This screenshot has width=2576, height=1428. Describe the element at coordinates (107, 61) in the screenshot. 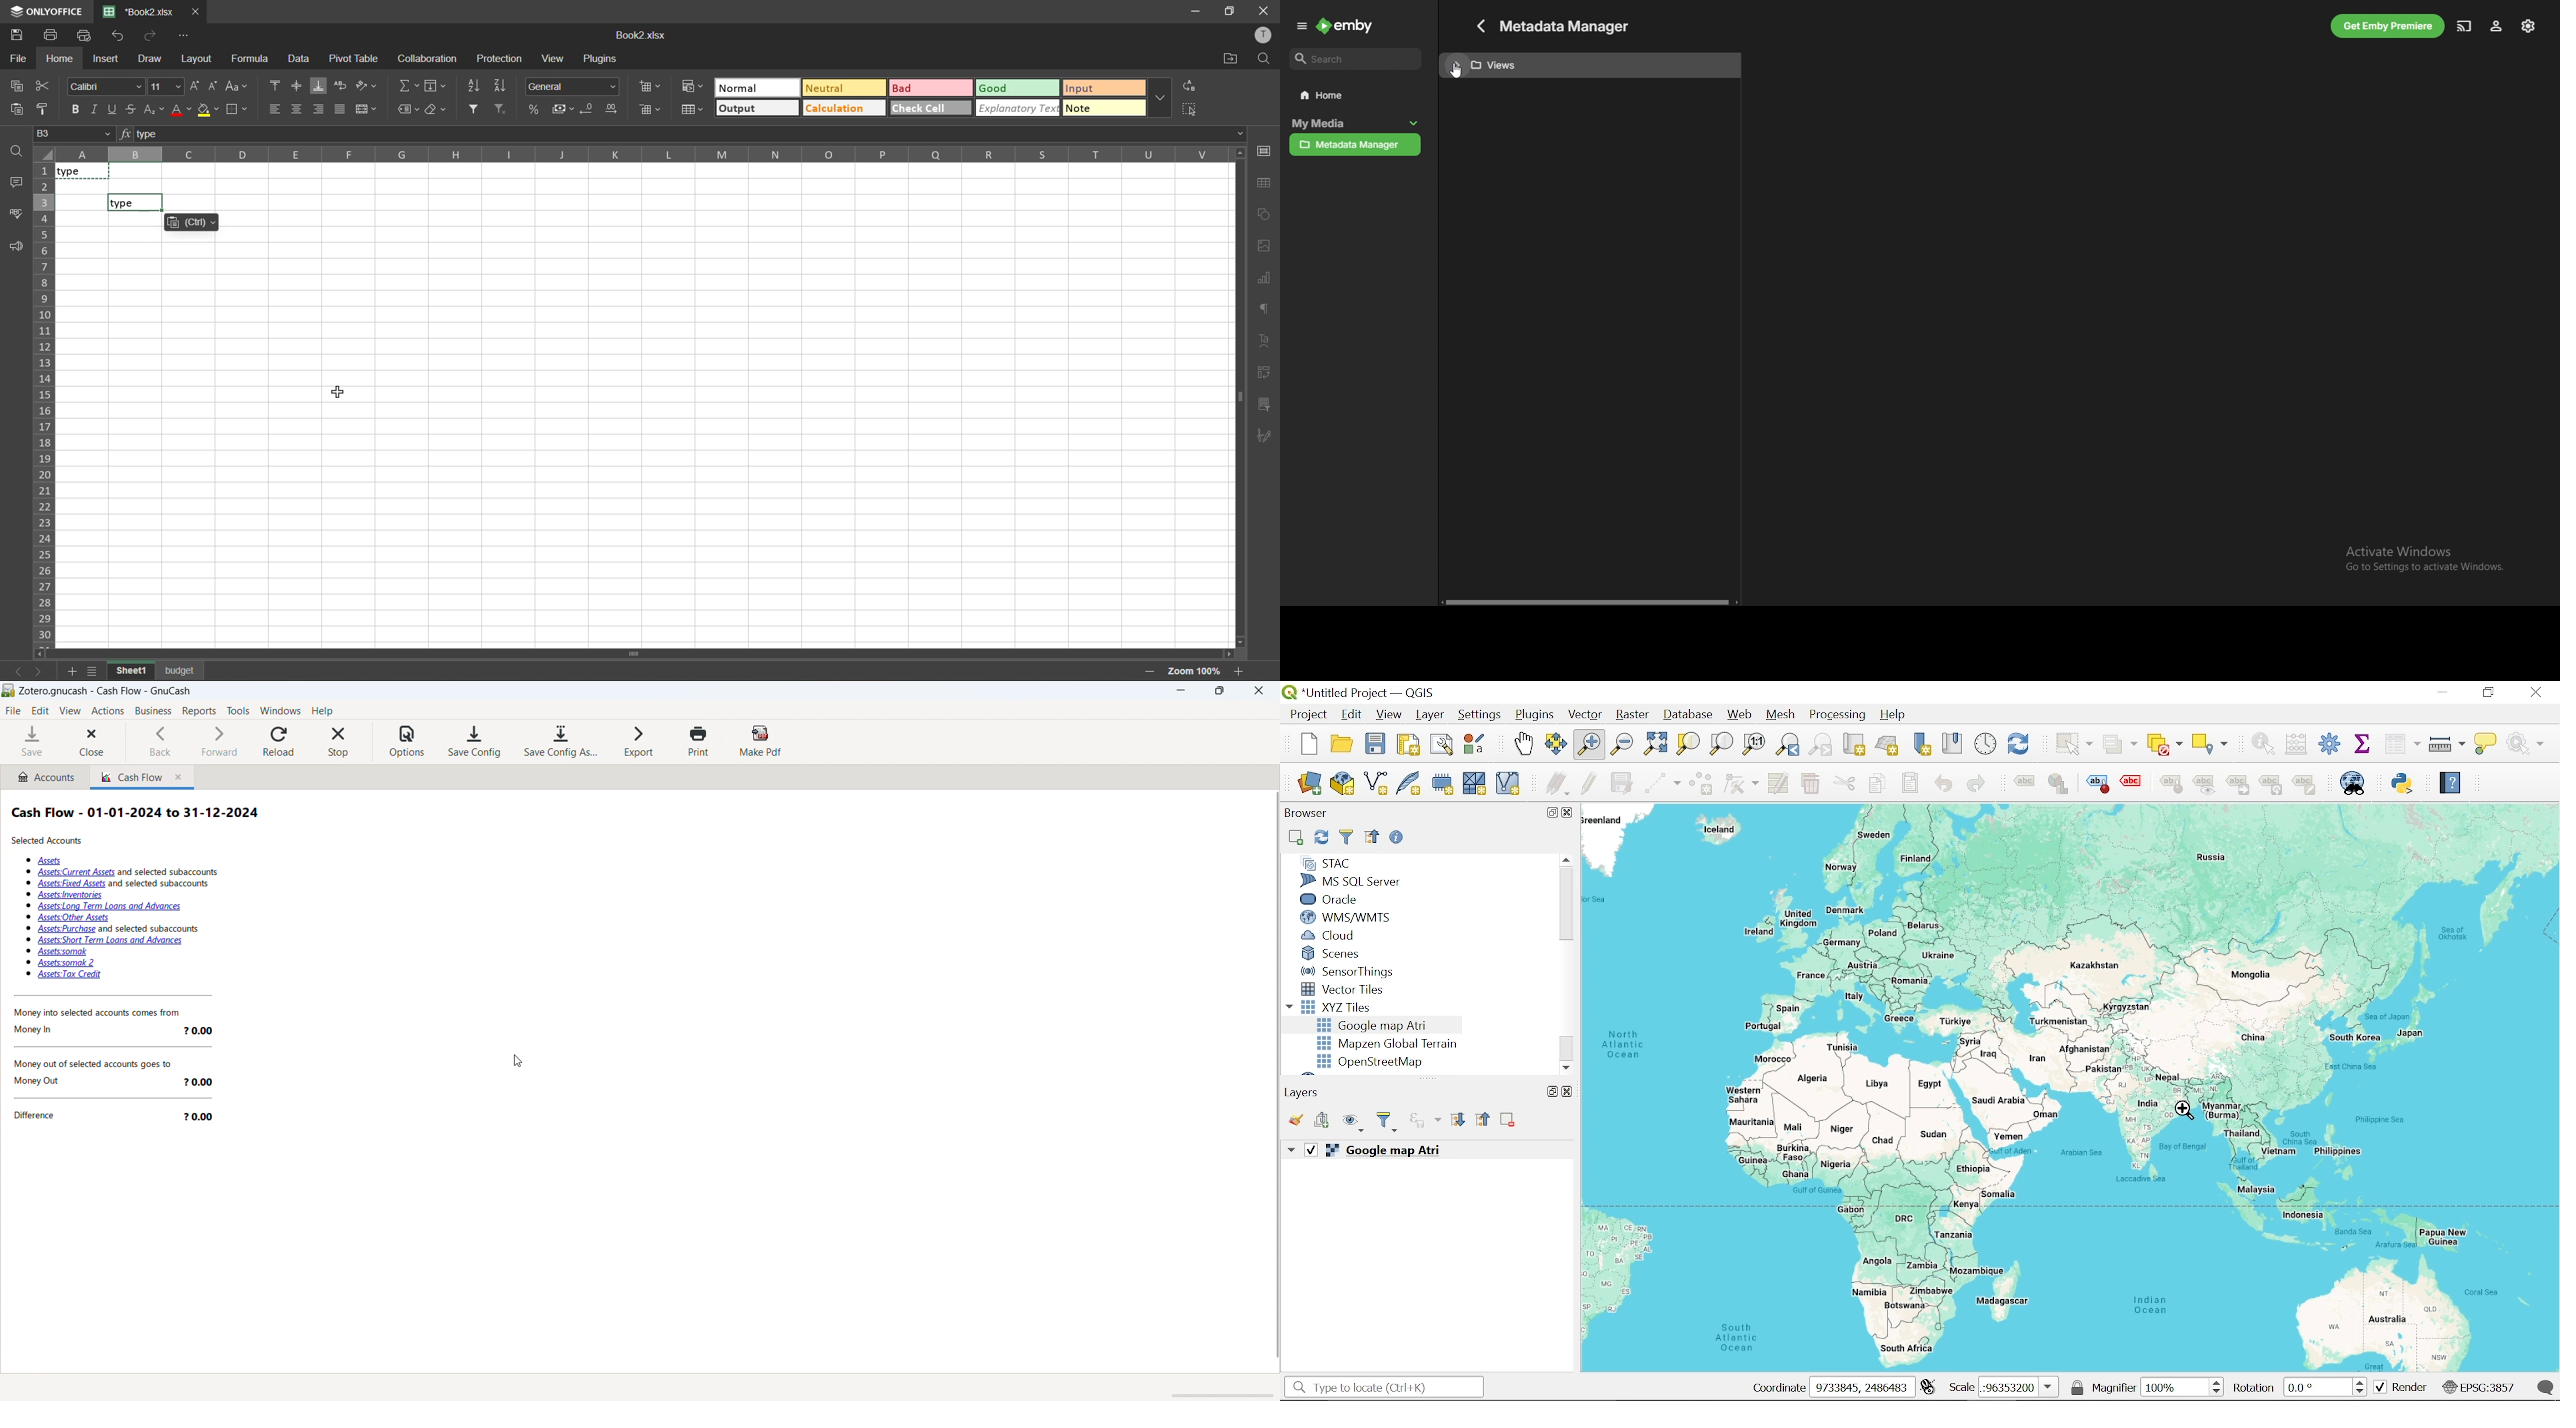

I see `insert` at that location.